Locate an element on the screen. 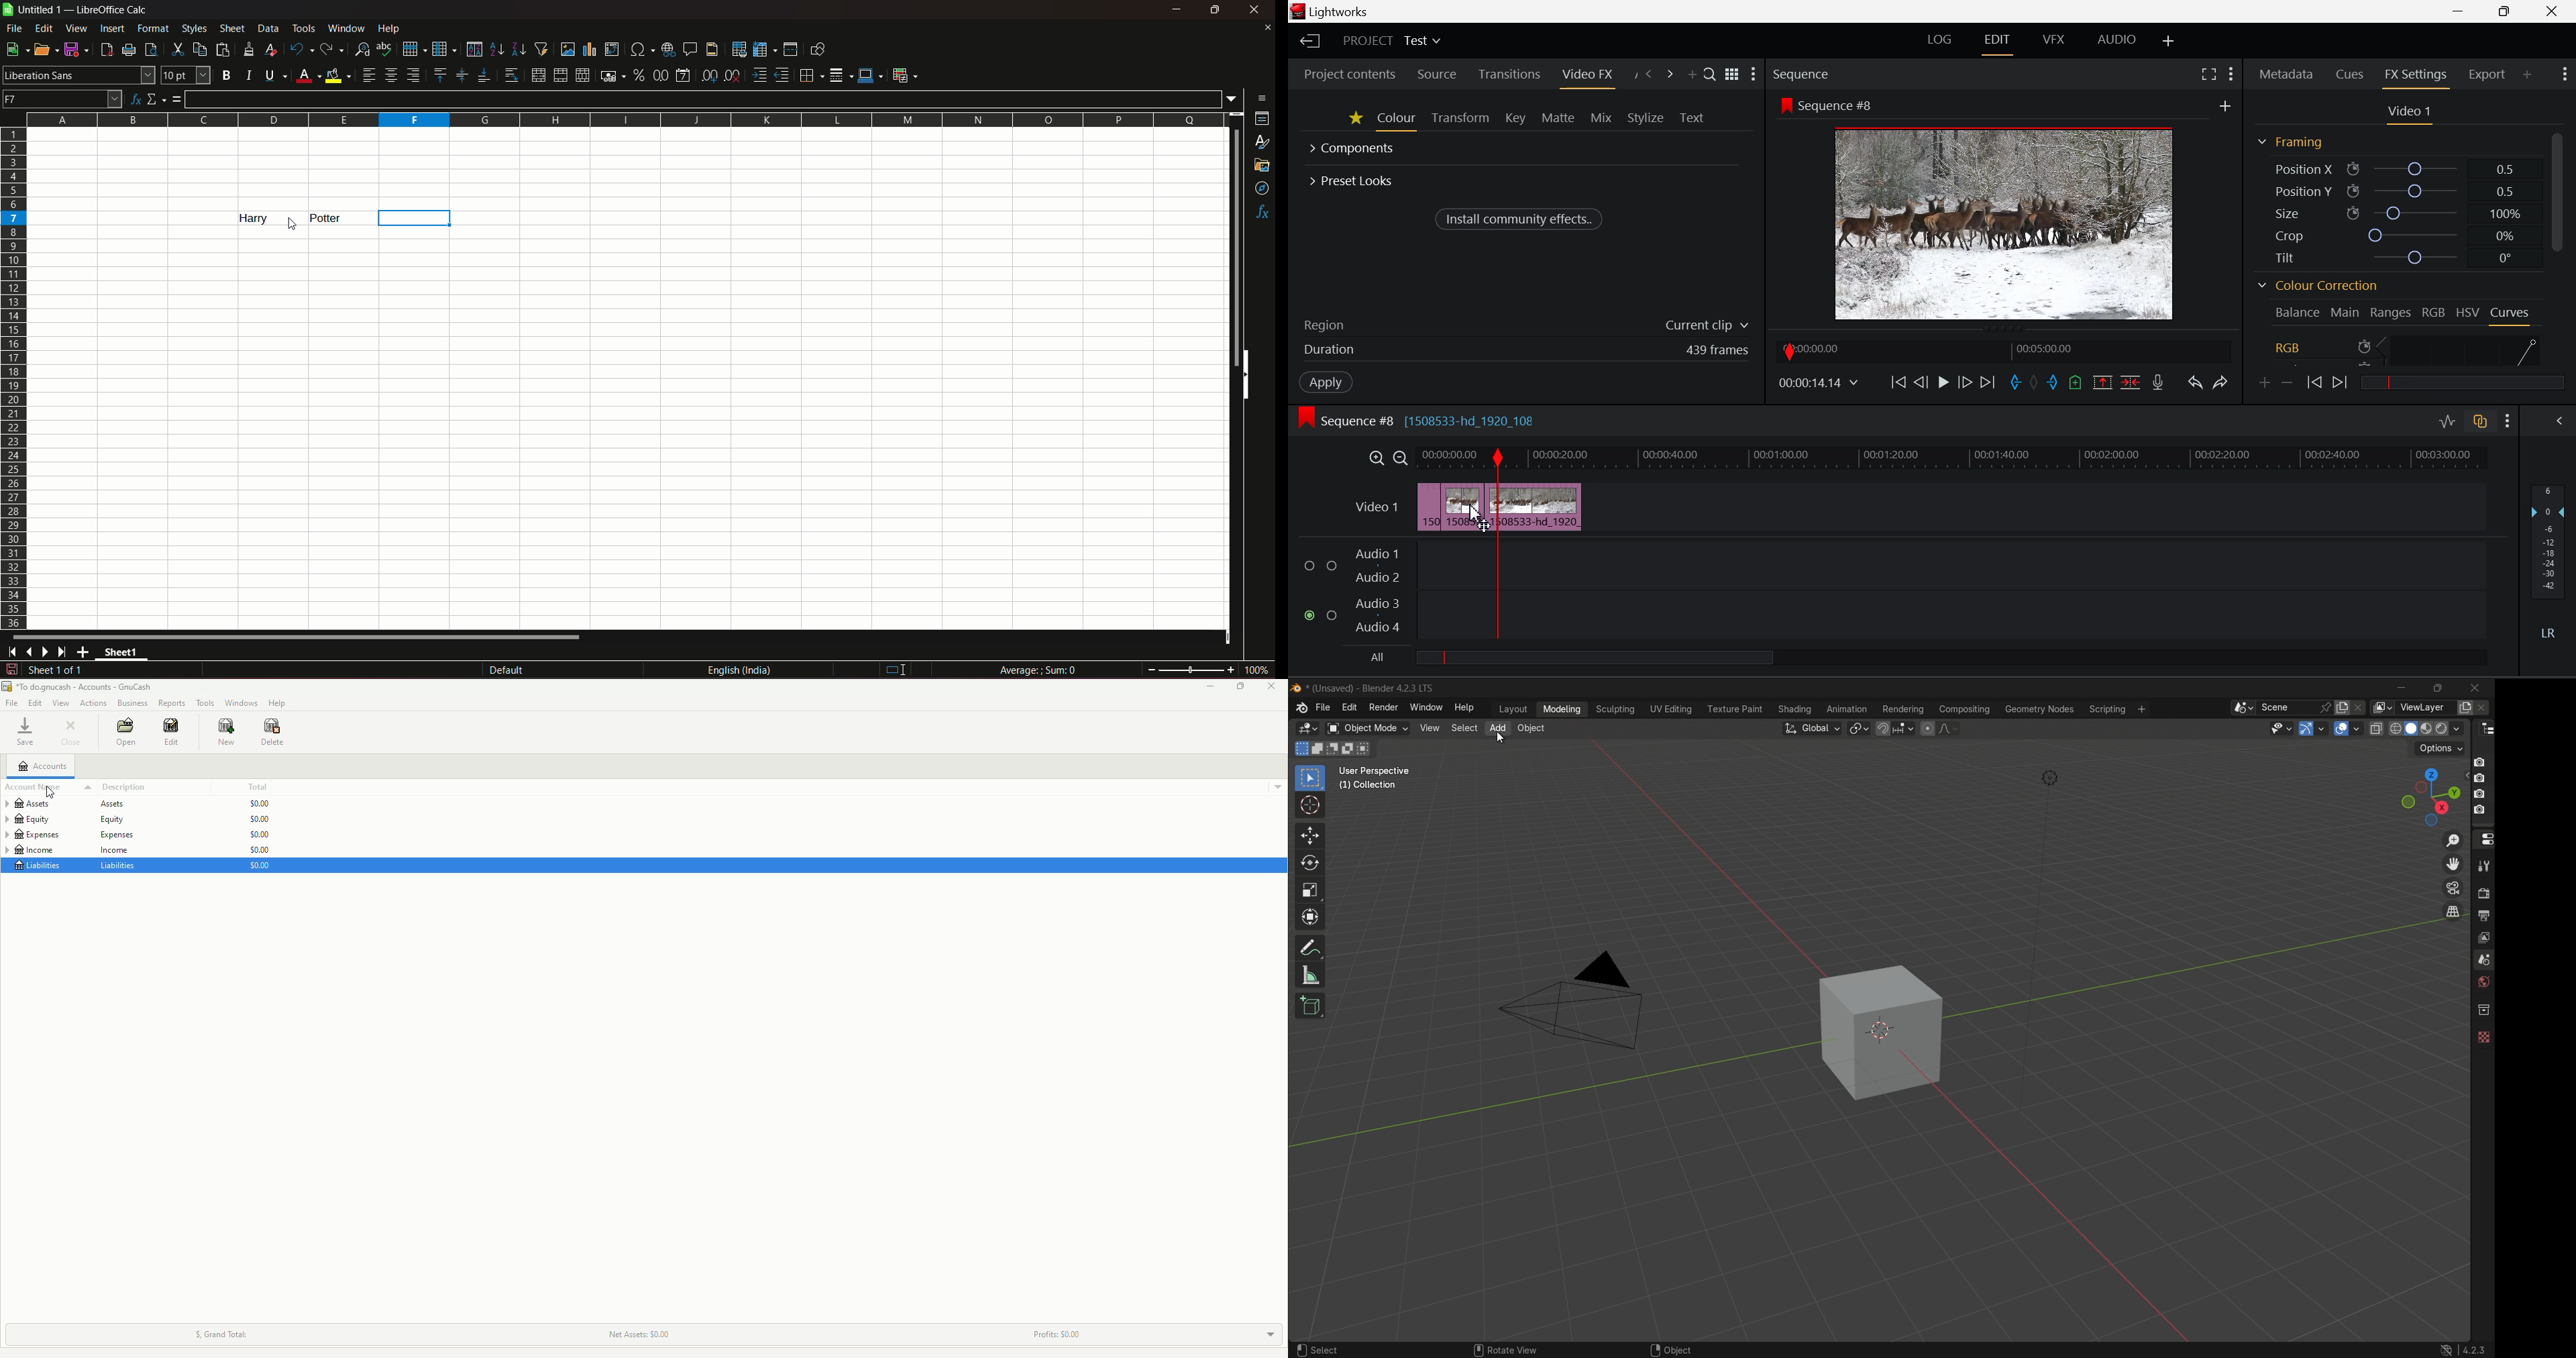  sheet name is located at coordinates (125, 654).